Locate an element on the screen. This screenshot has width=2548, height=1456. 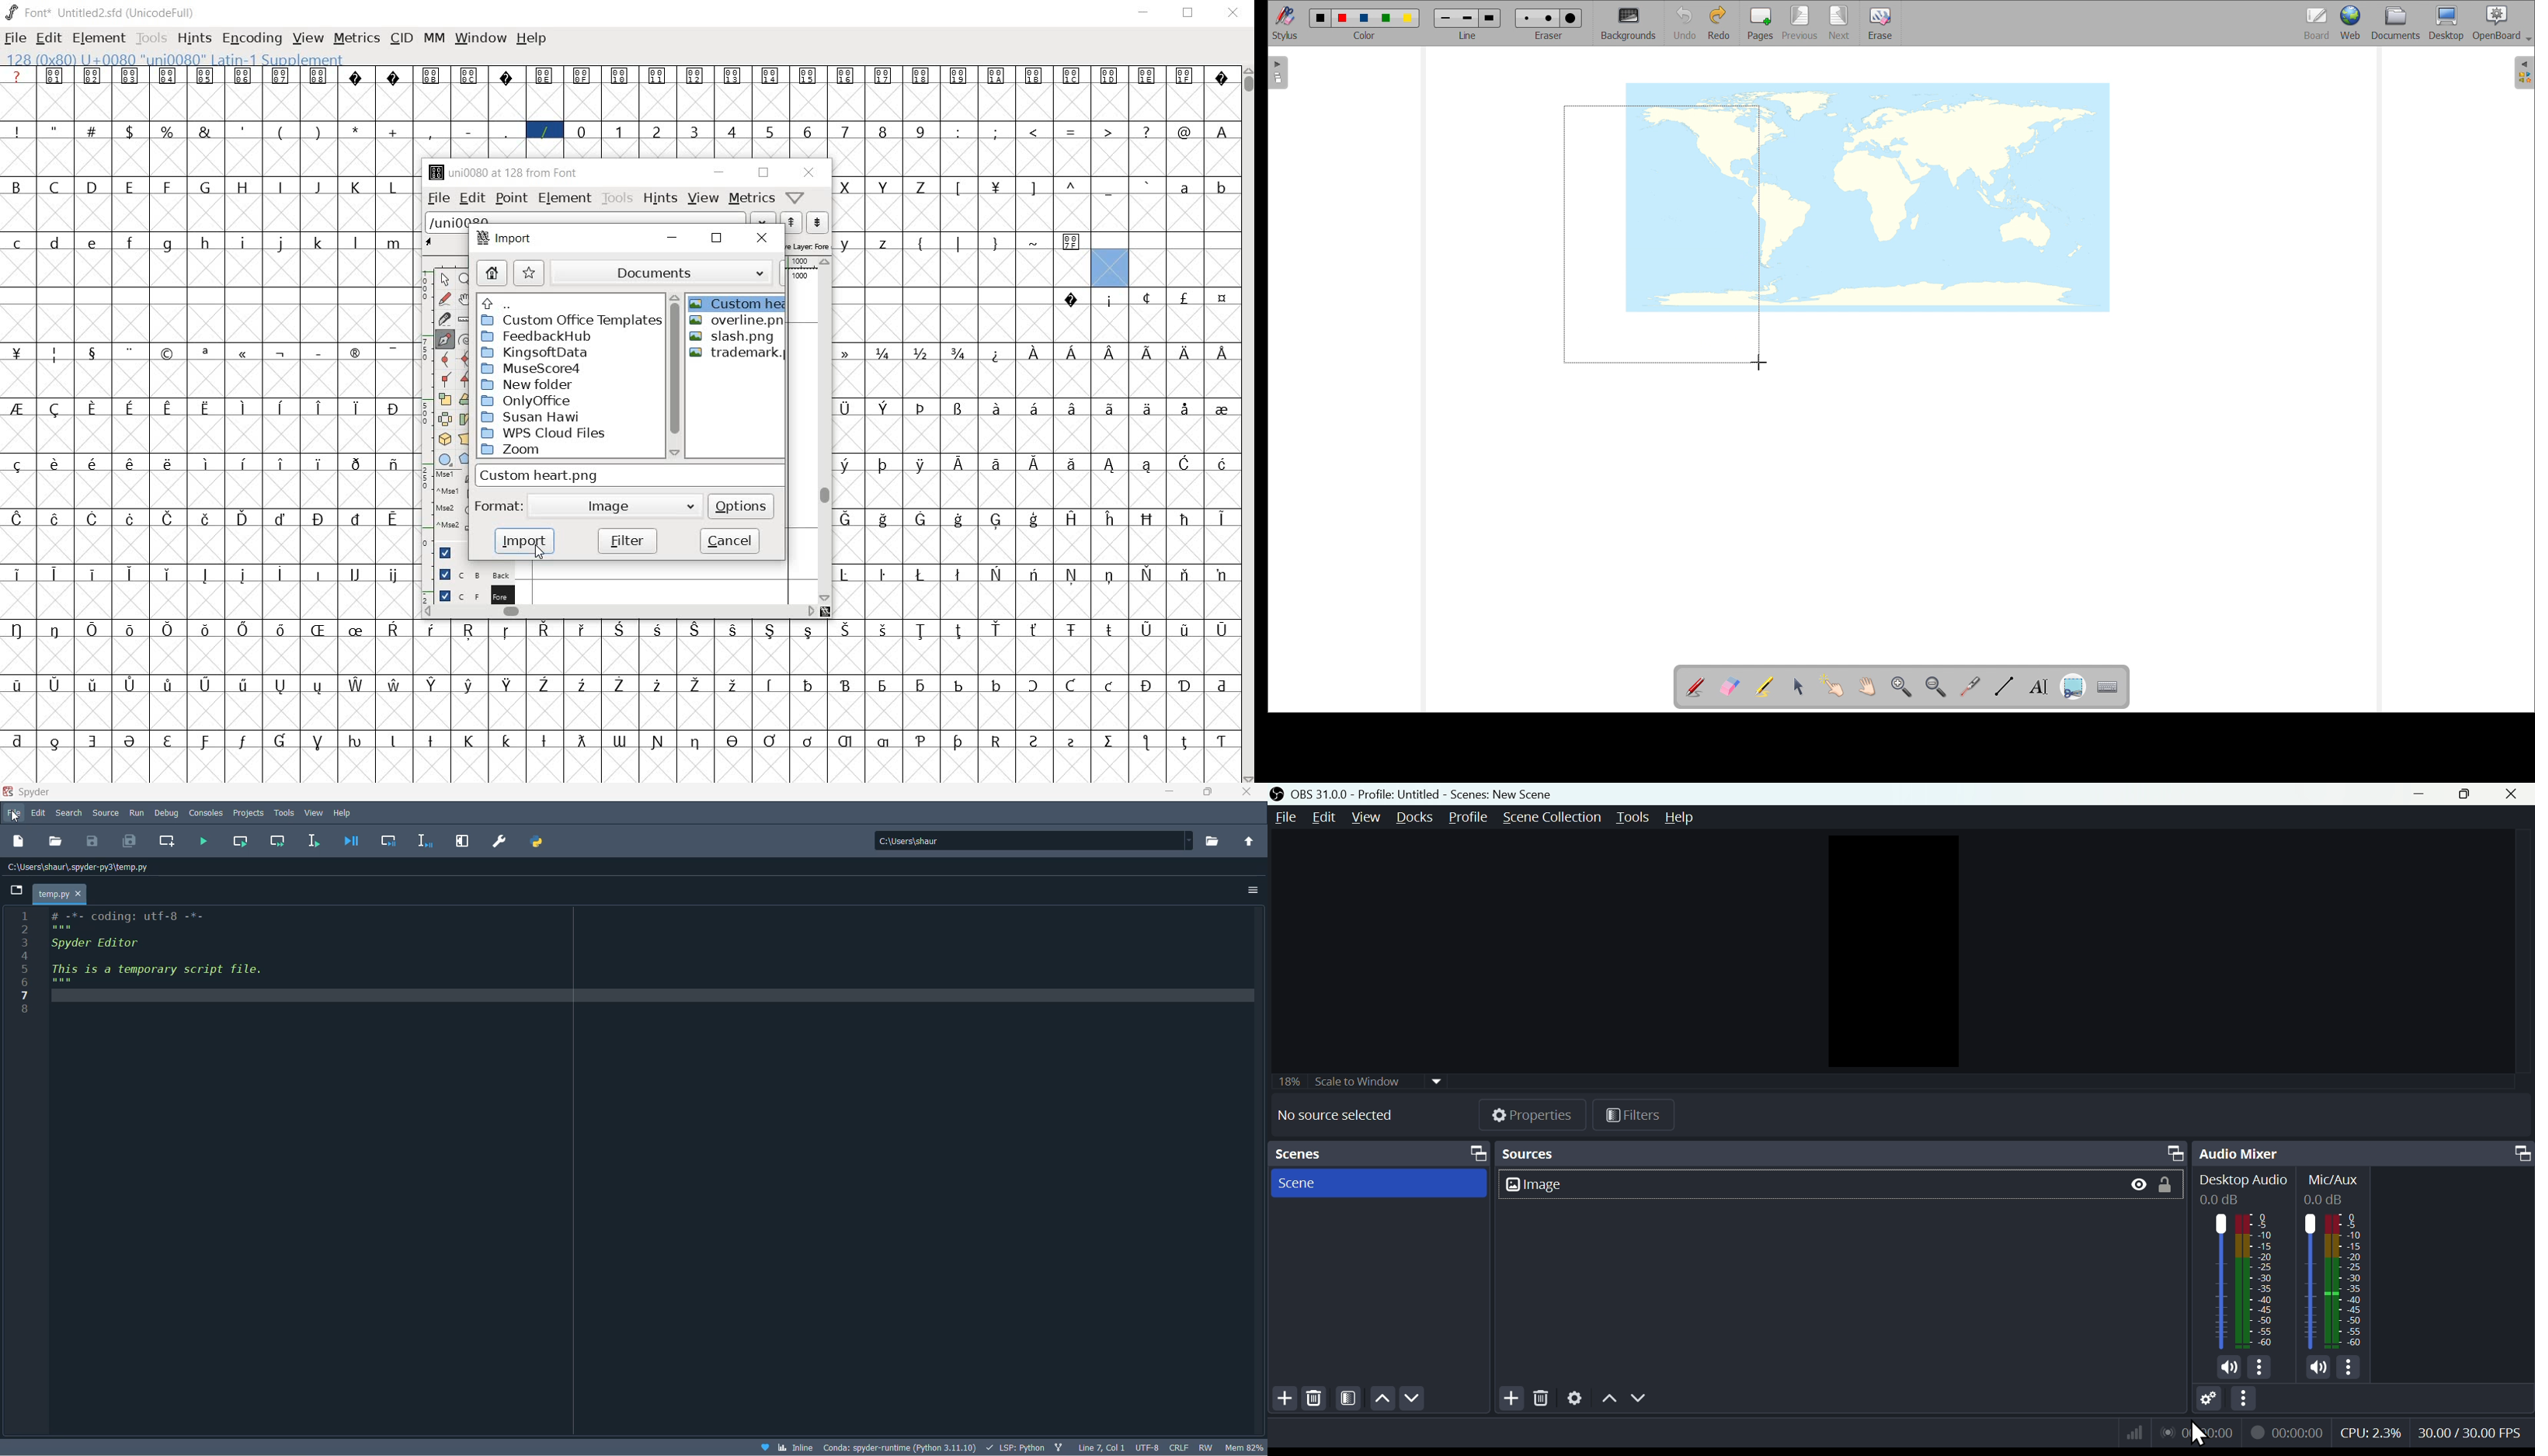
glyph is located at coordinates (1073, 518).